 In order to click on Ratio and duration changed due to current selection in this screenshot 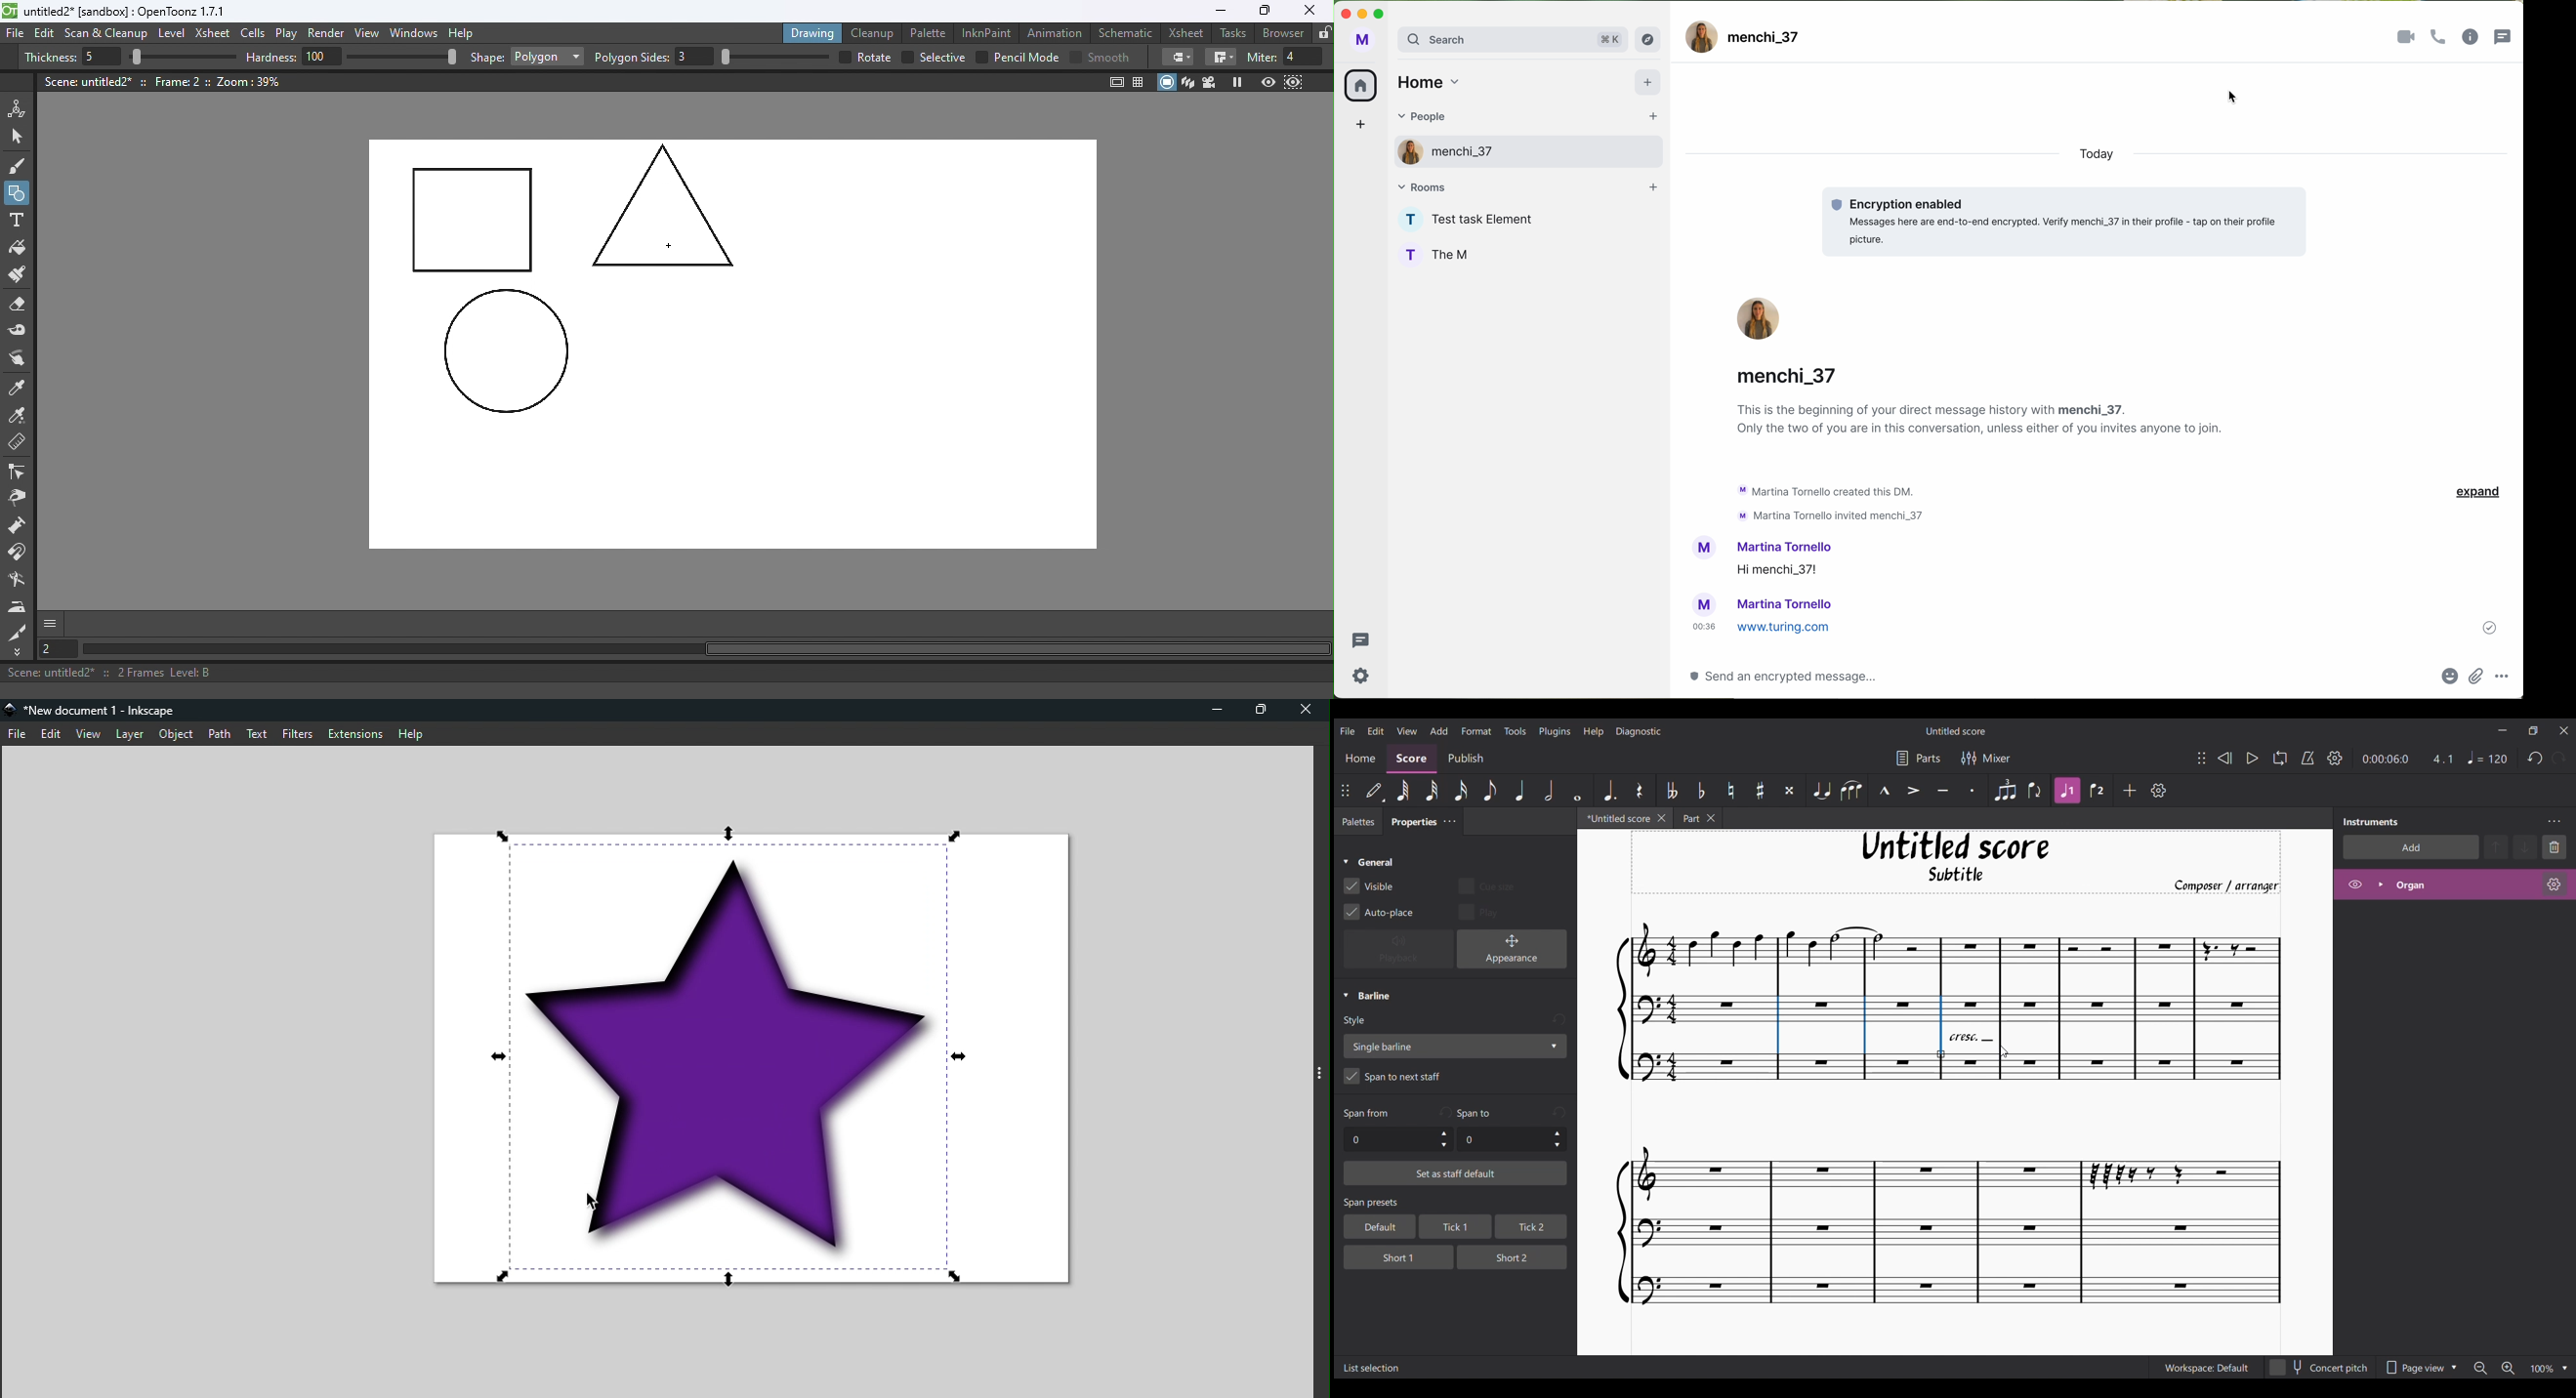, I will do `click(2408, 759)`.